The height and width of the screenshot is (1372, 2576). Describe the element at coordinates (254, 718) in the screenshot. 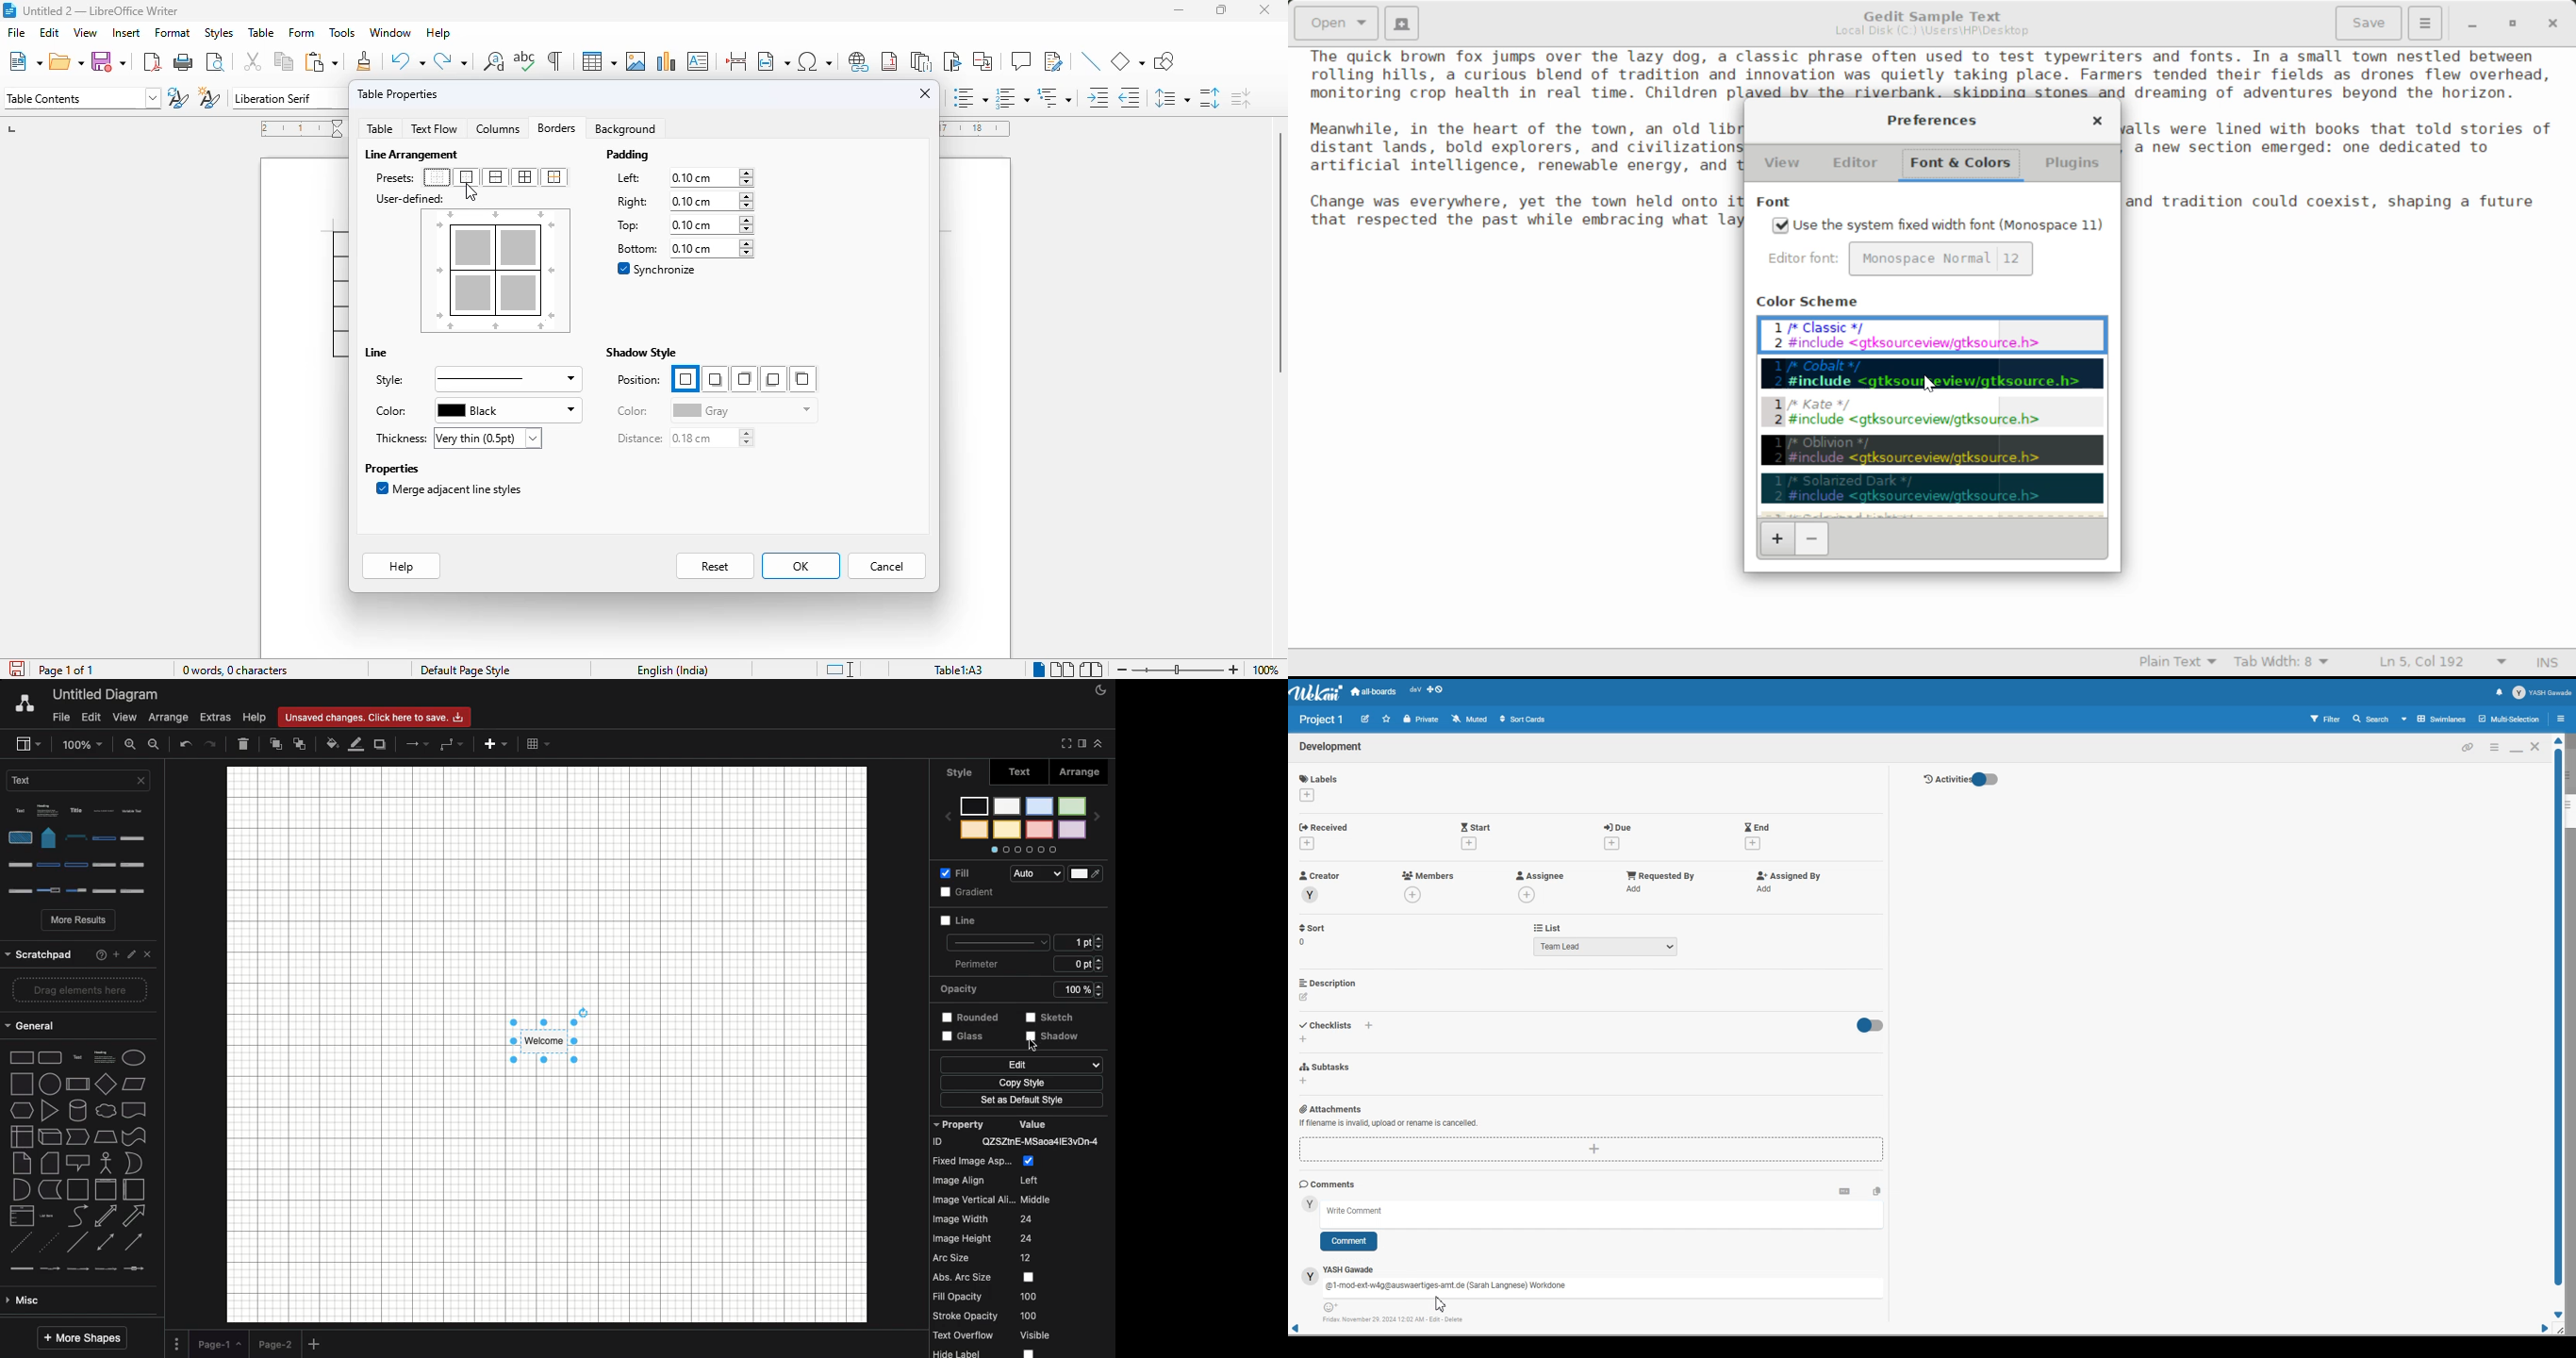

I see `Help` at that location.